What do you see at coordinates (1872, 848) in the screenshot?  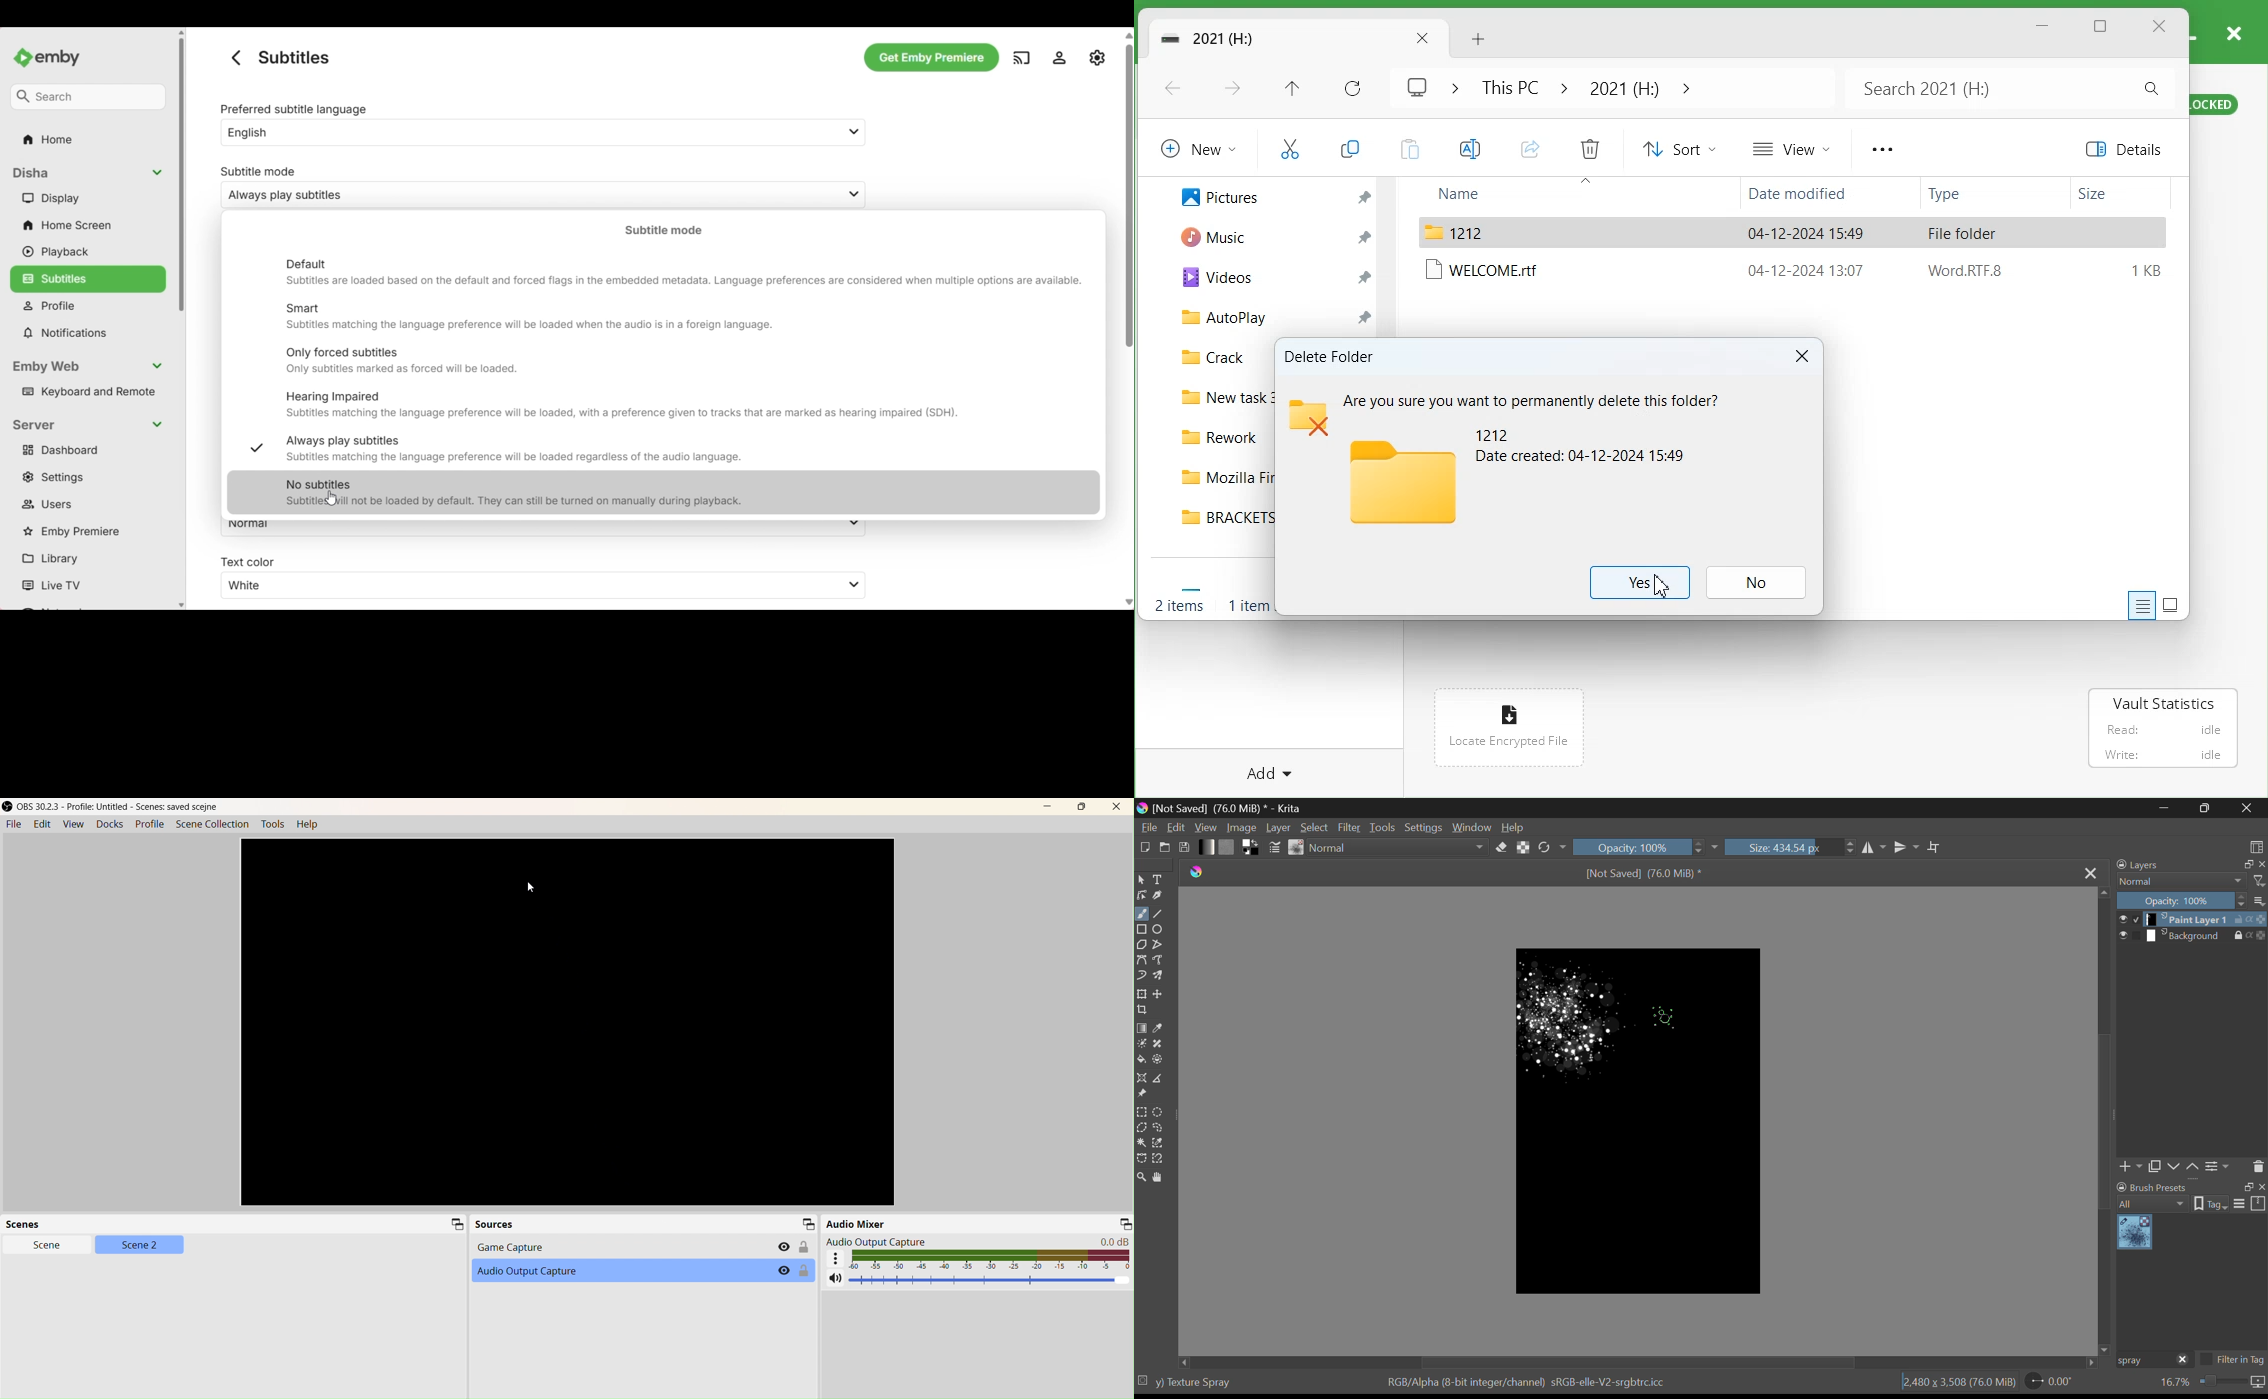 I see `Vertical Mirror Flip` at bounding box center [1872, 848].